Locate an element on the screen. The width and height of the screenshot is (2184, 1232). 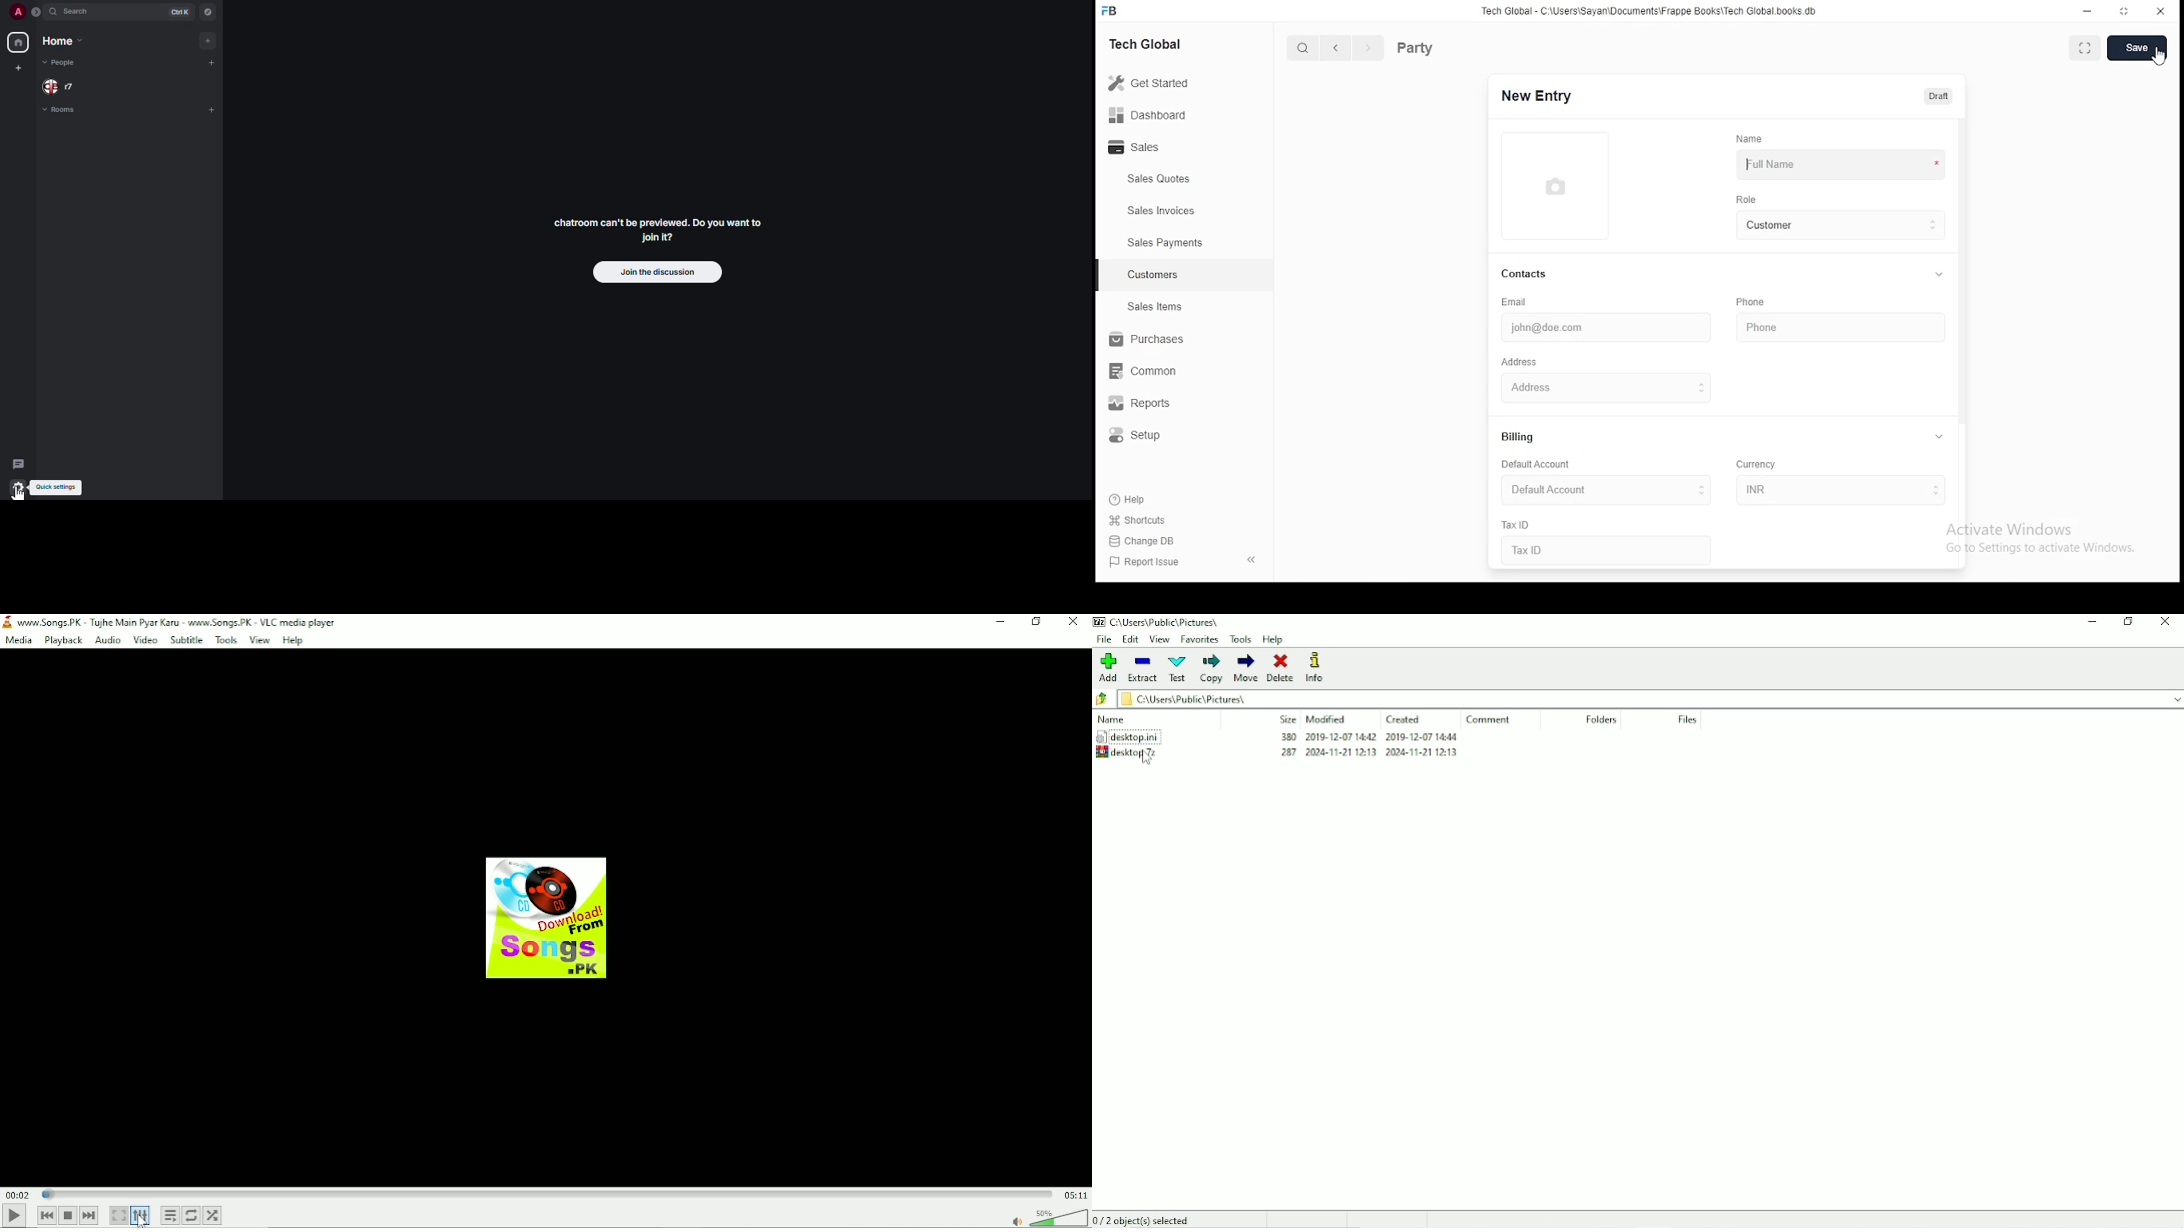
sales invoices is located at coordinates (1160, 211).